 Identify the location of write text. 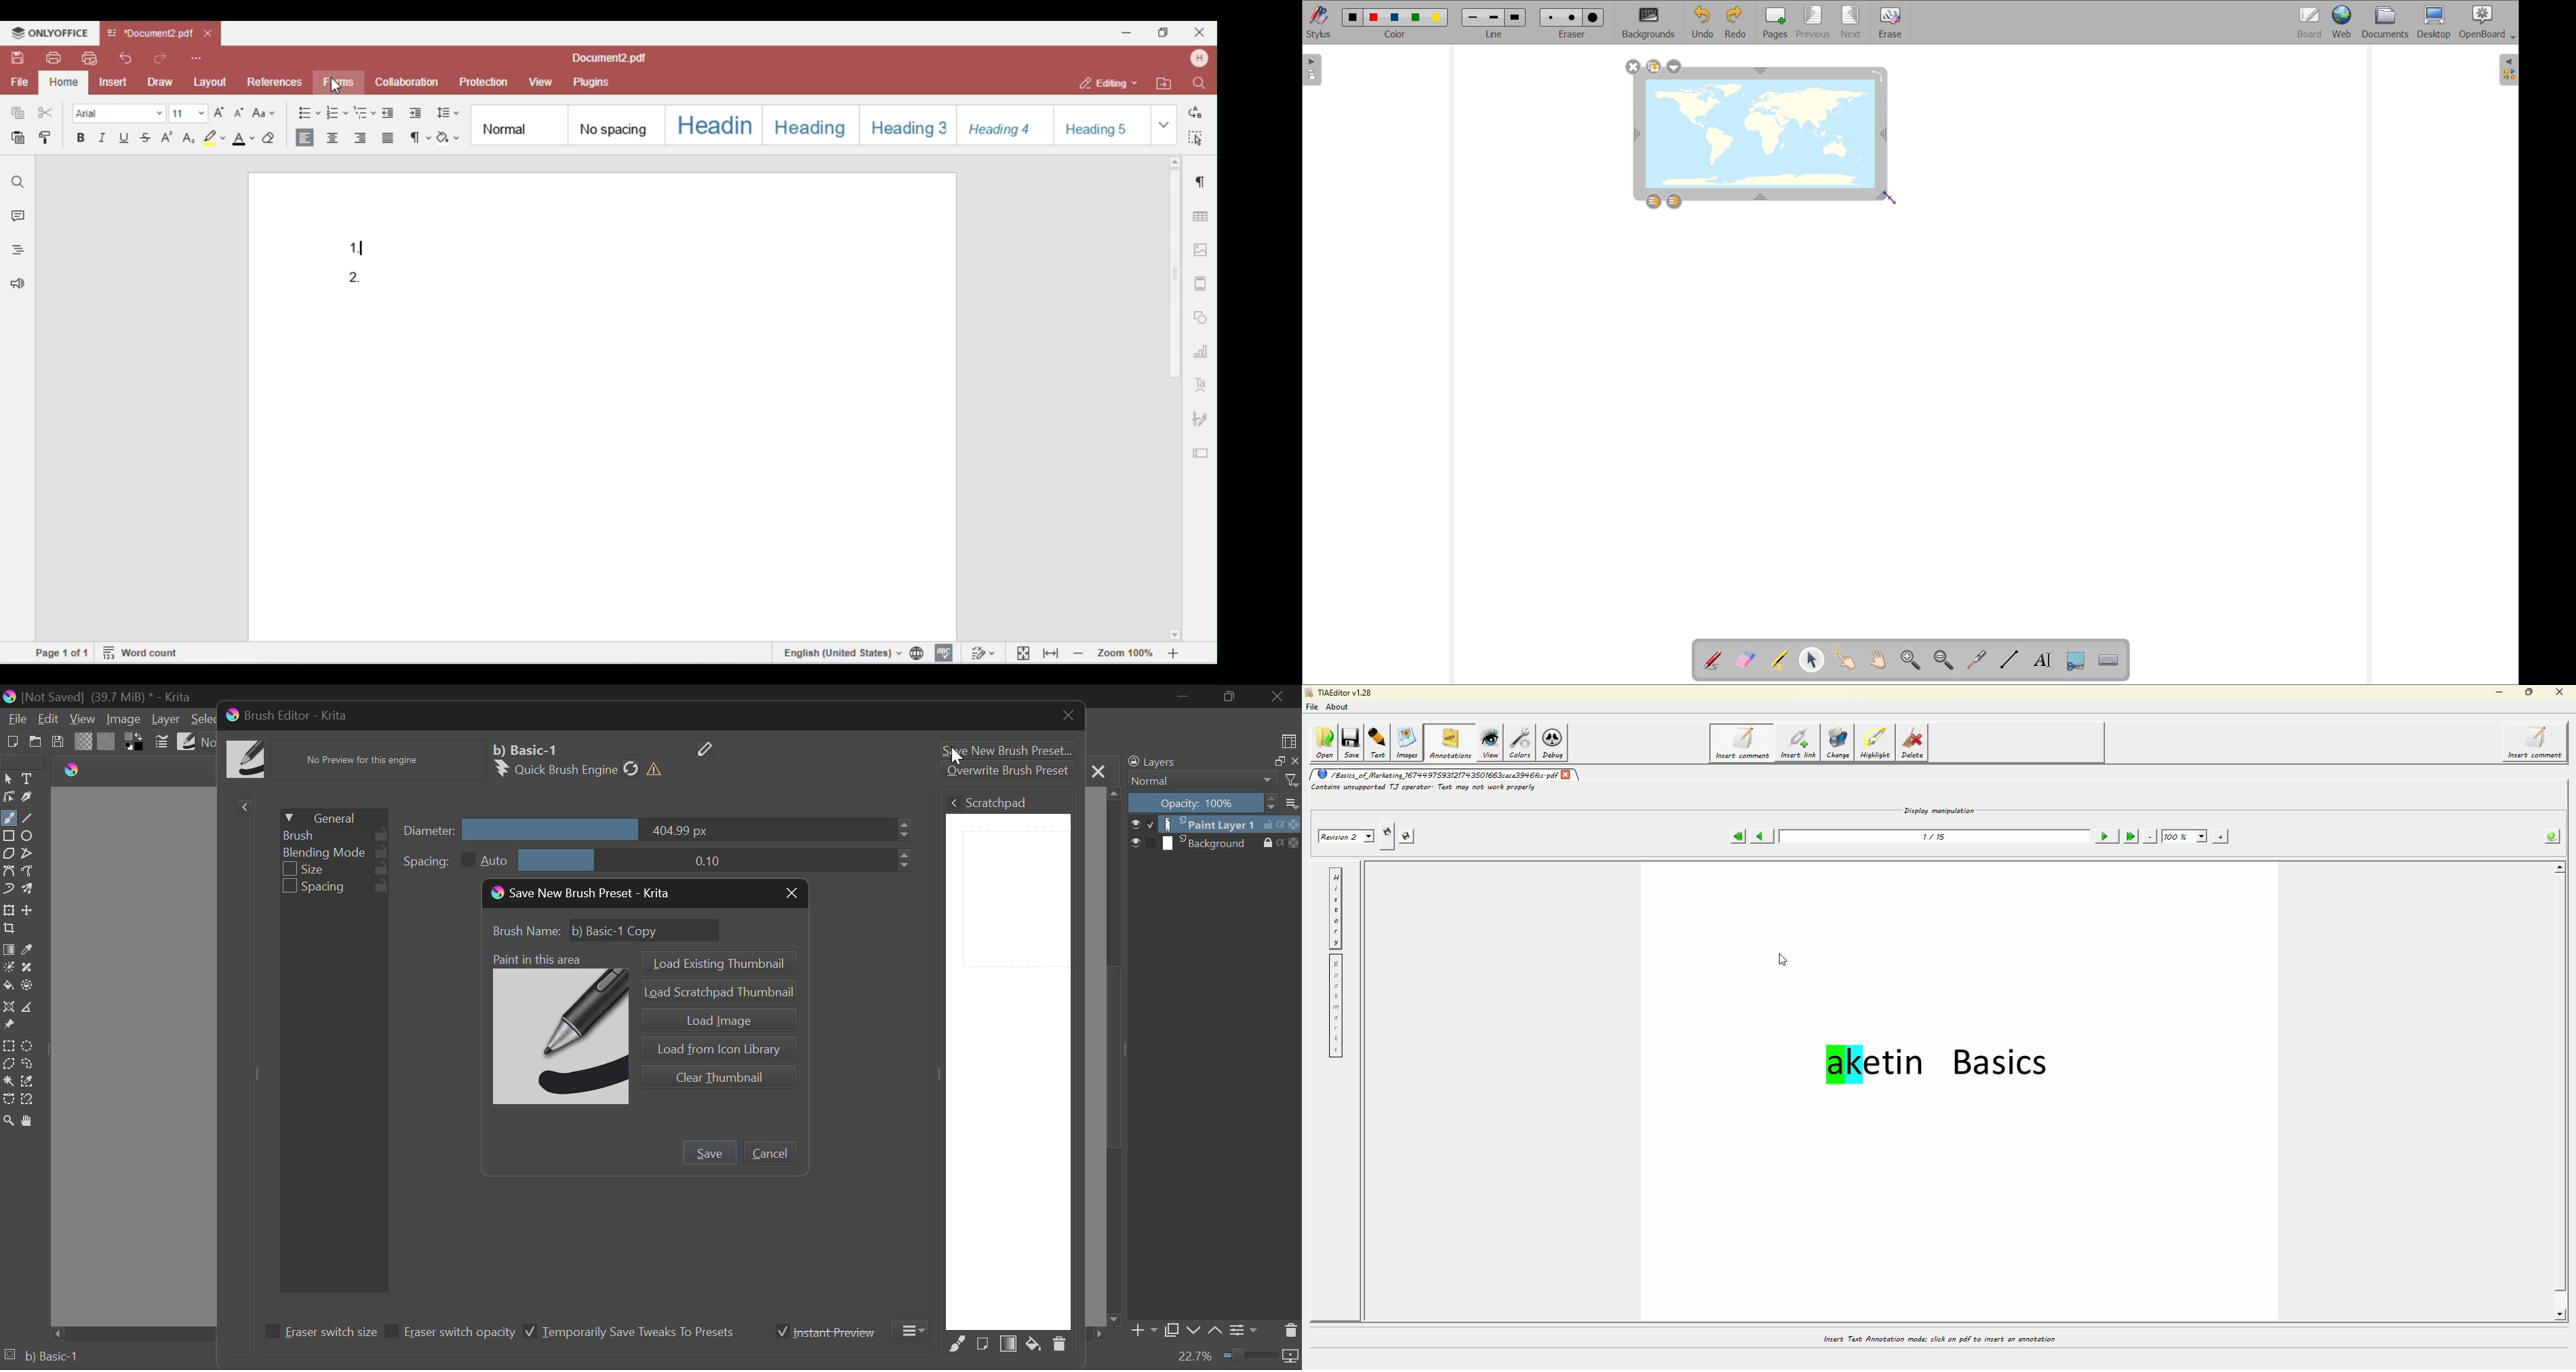
(2043, 660).